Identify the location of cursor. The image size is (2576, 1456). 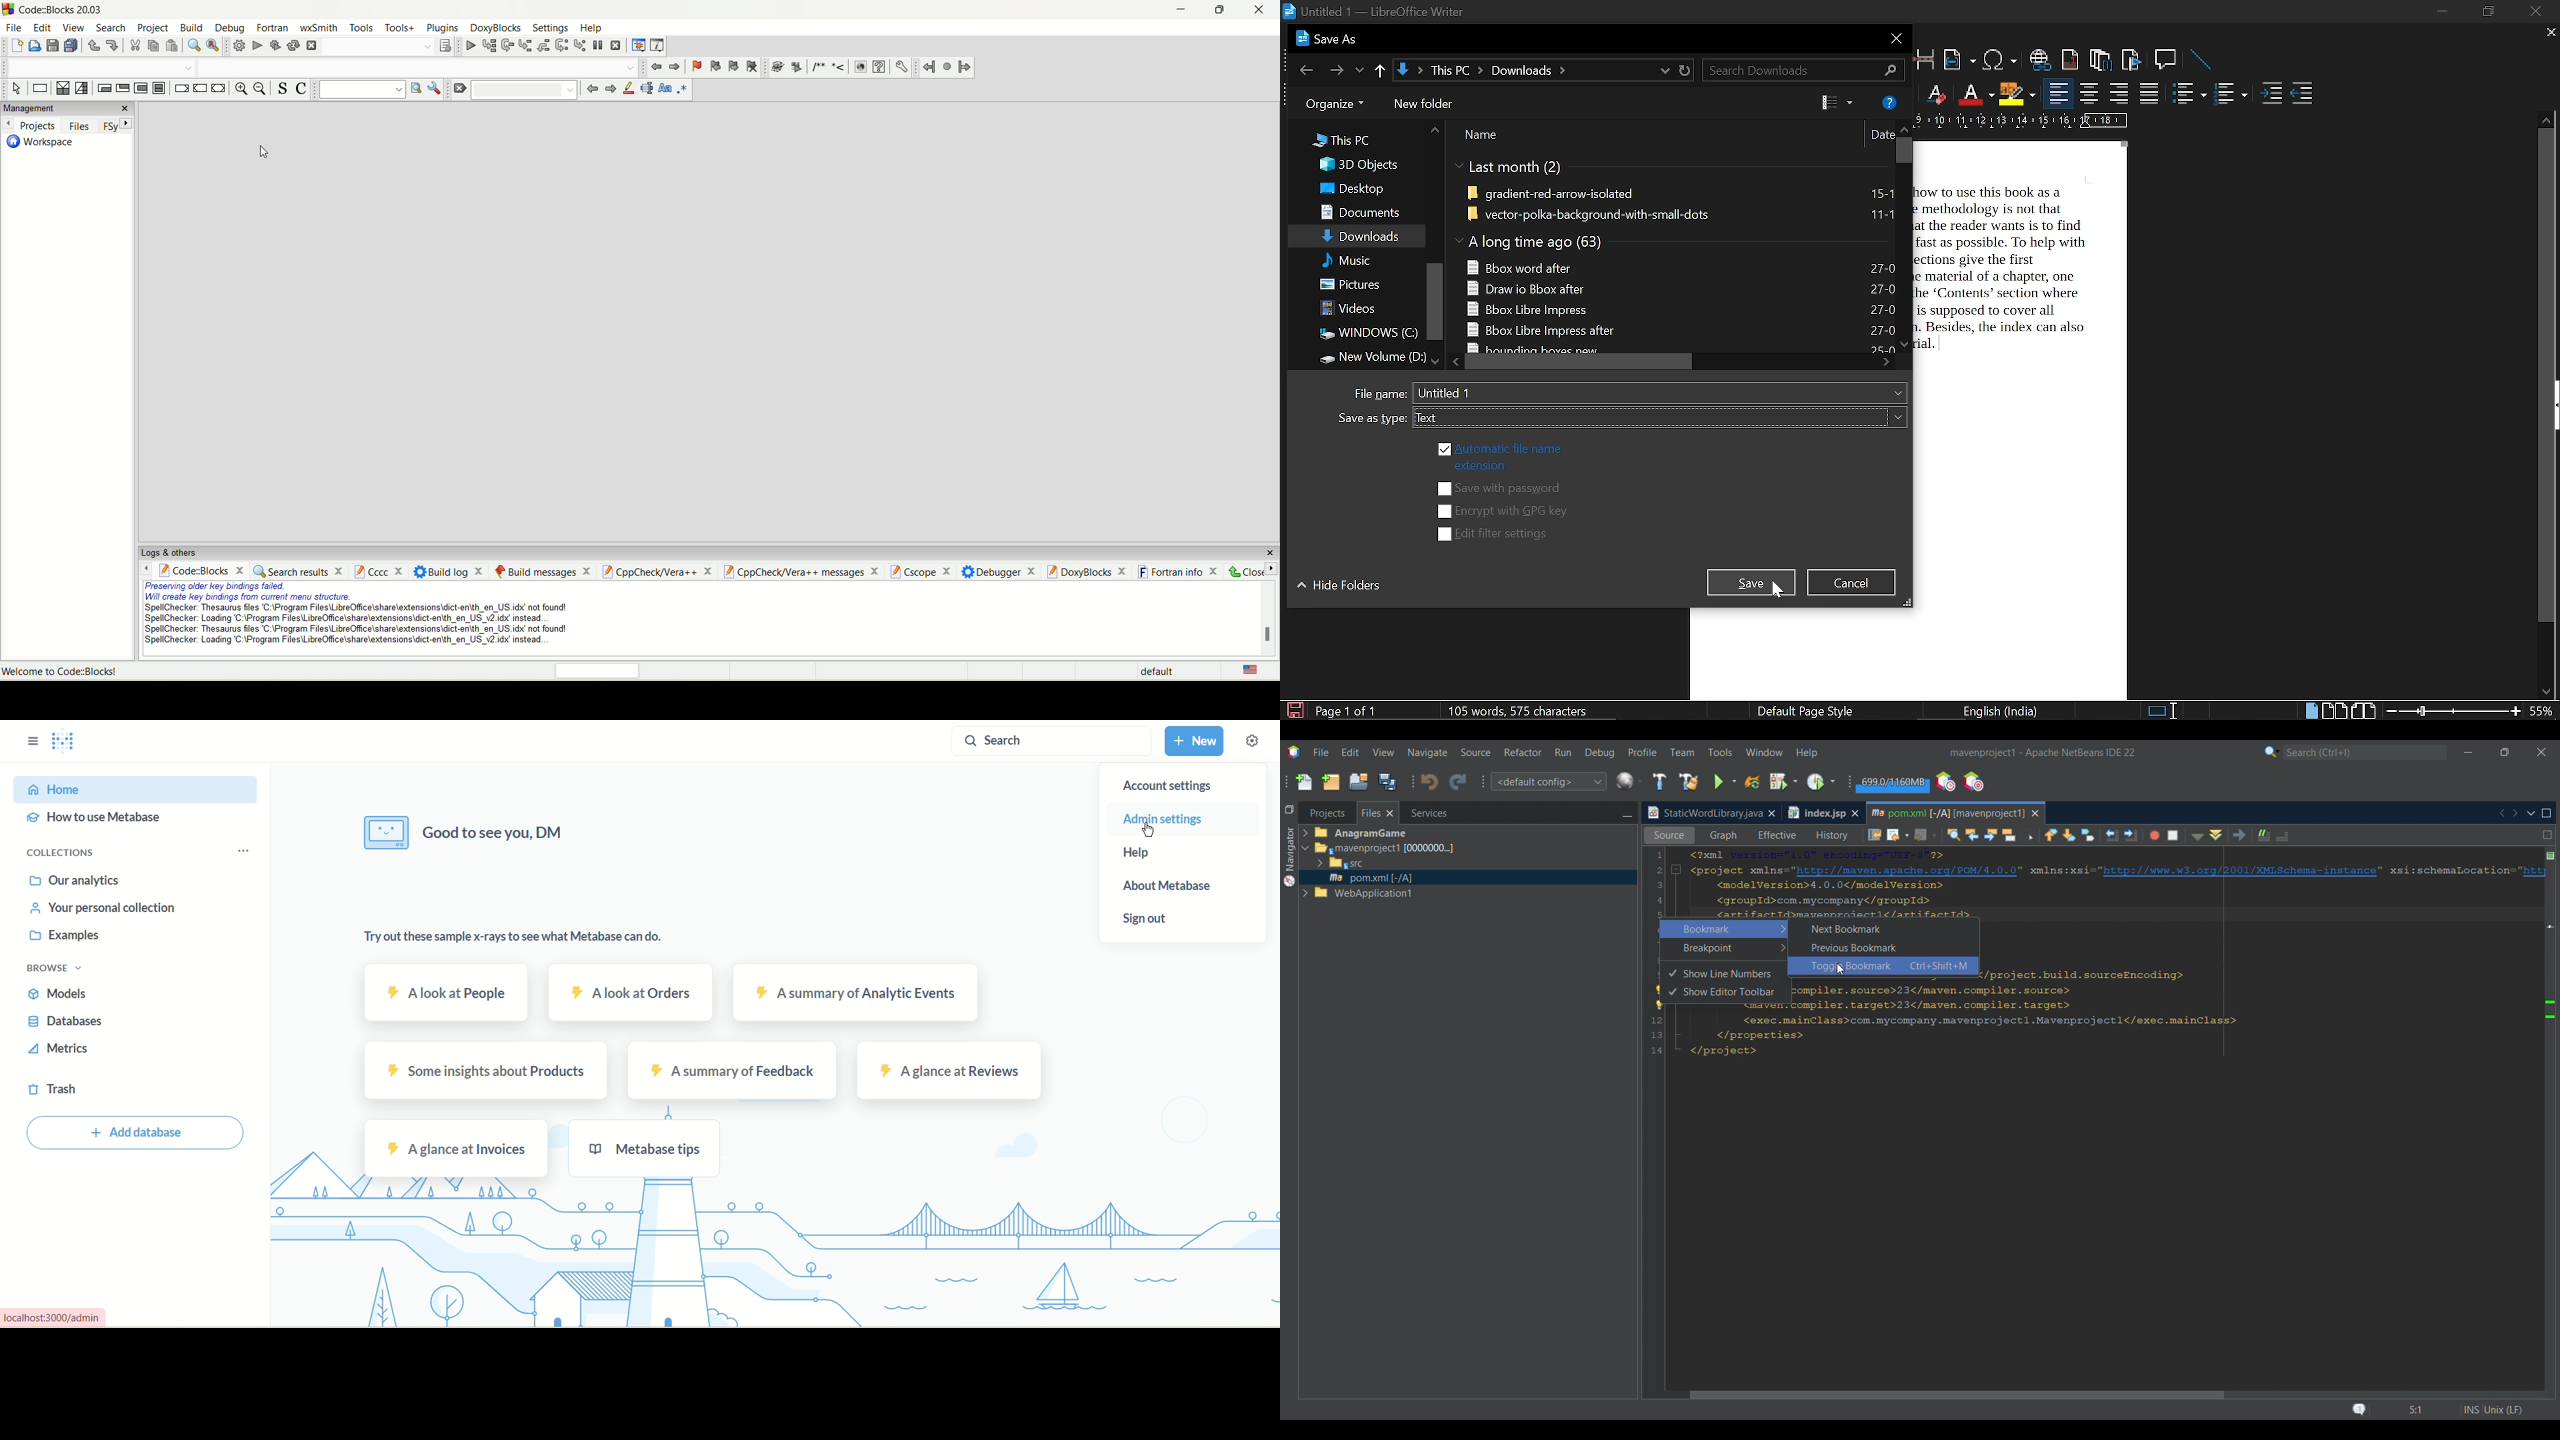
(1777, 590).